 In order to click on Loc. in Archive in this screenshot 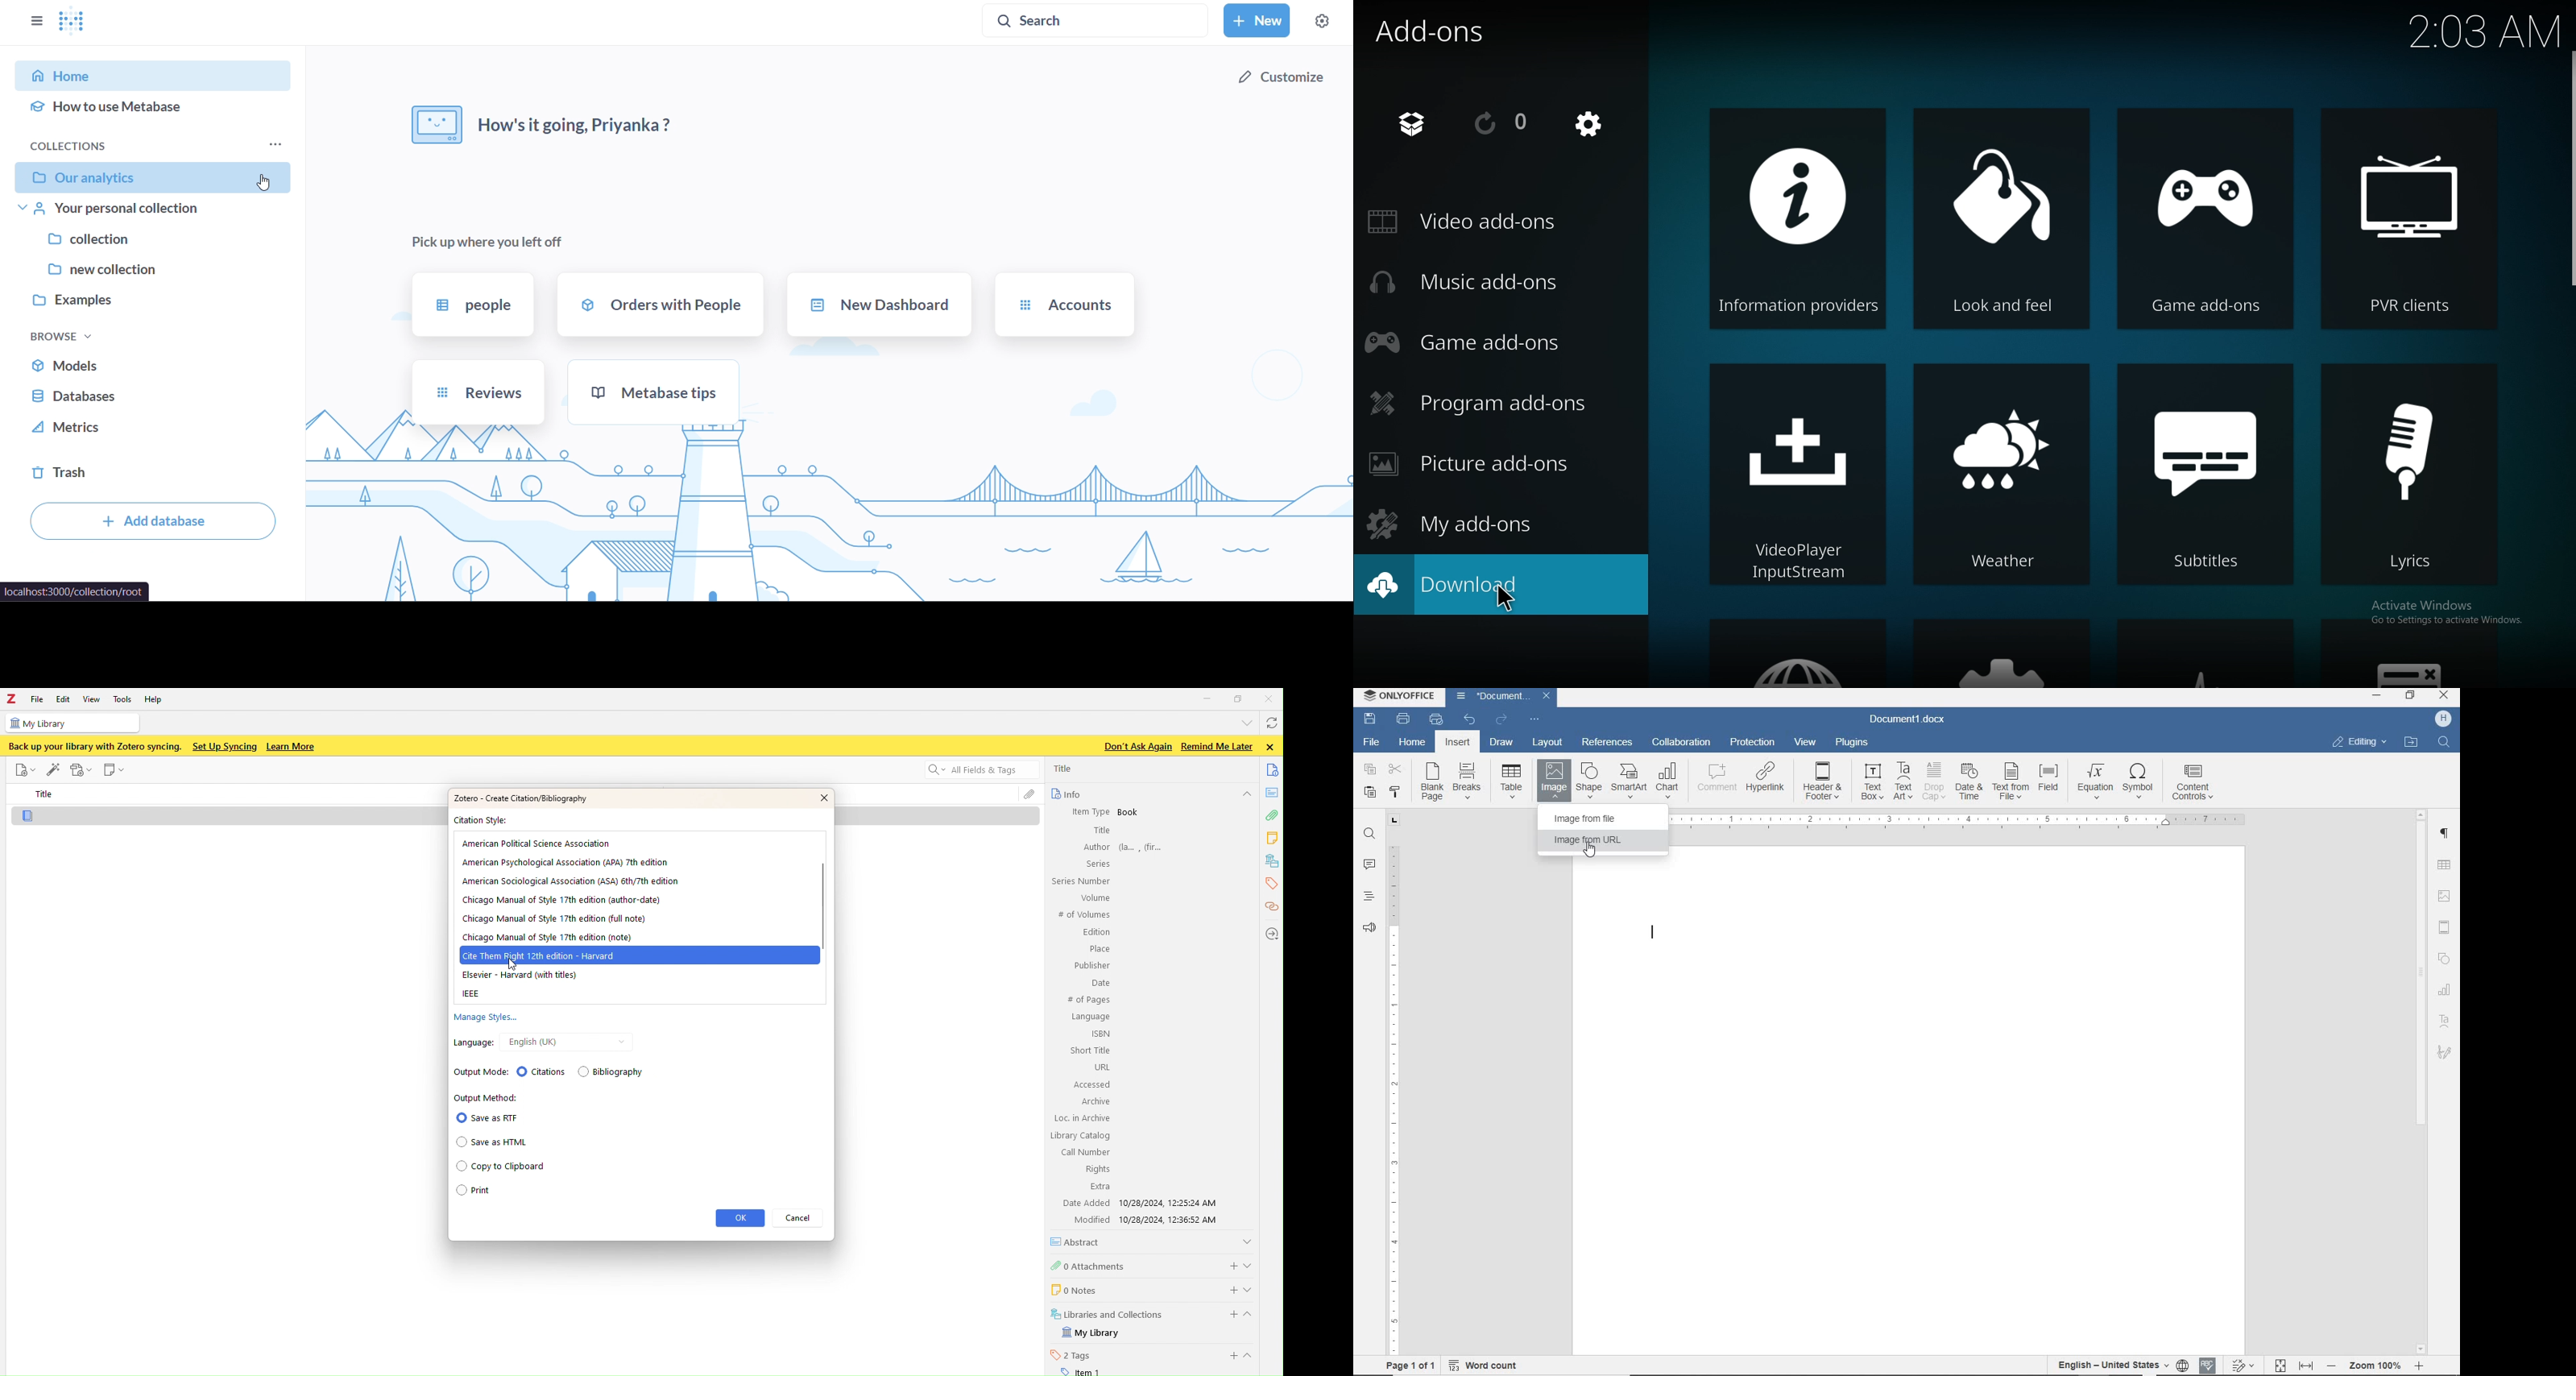, I will do `click(1083, 1118)`.